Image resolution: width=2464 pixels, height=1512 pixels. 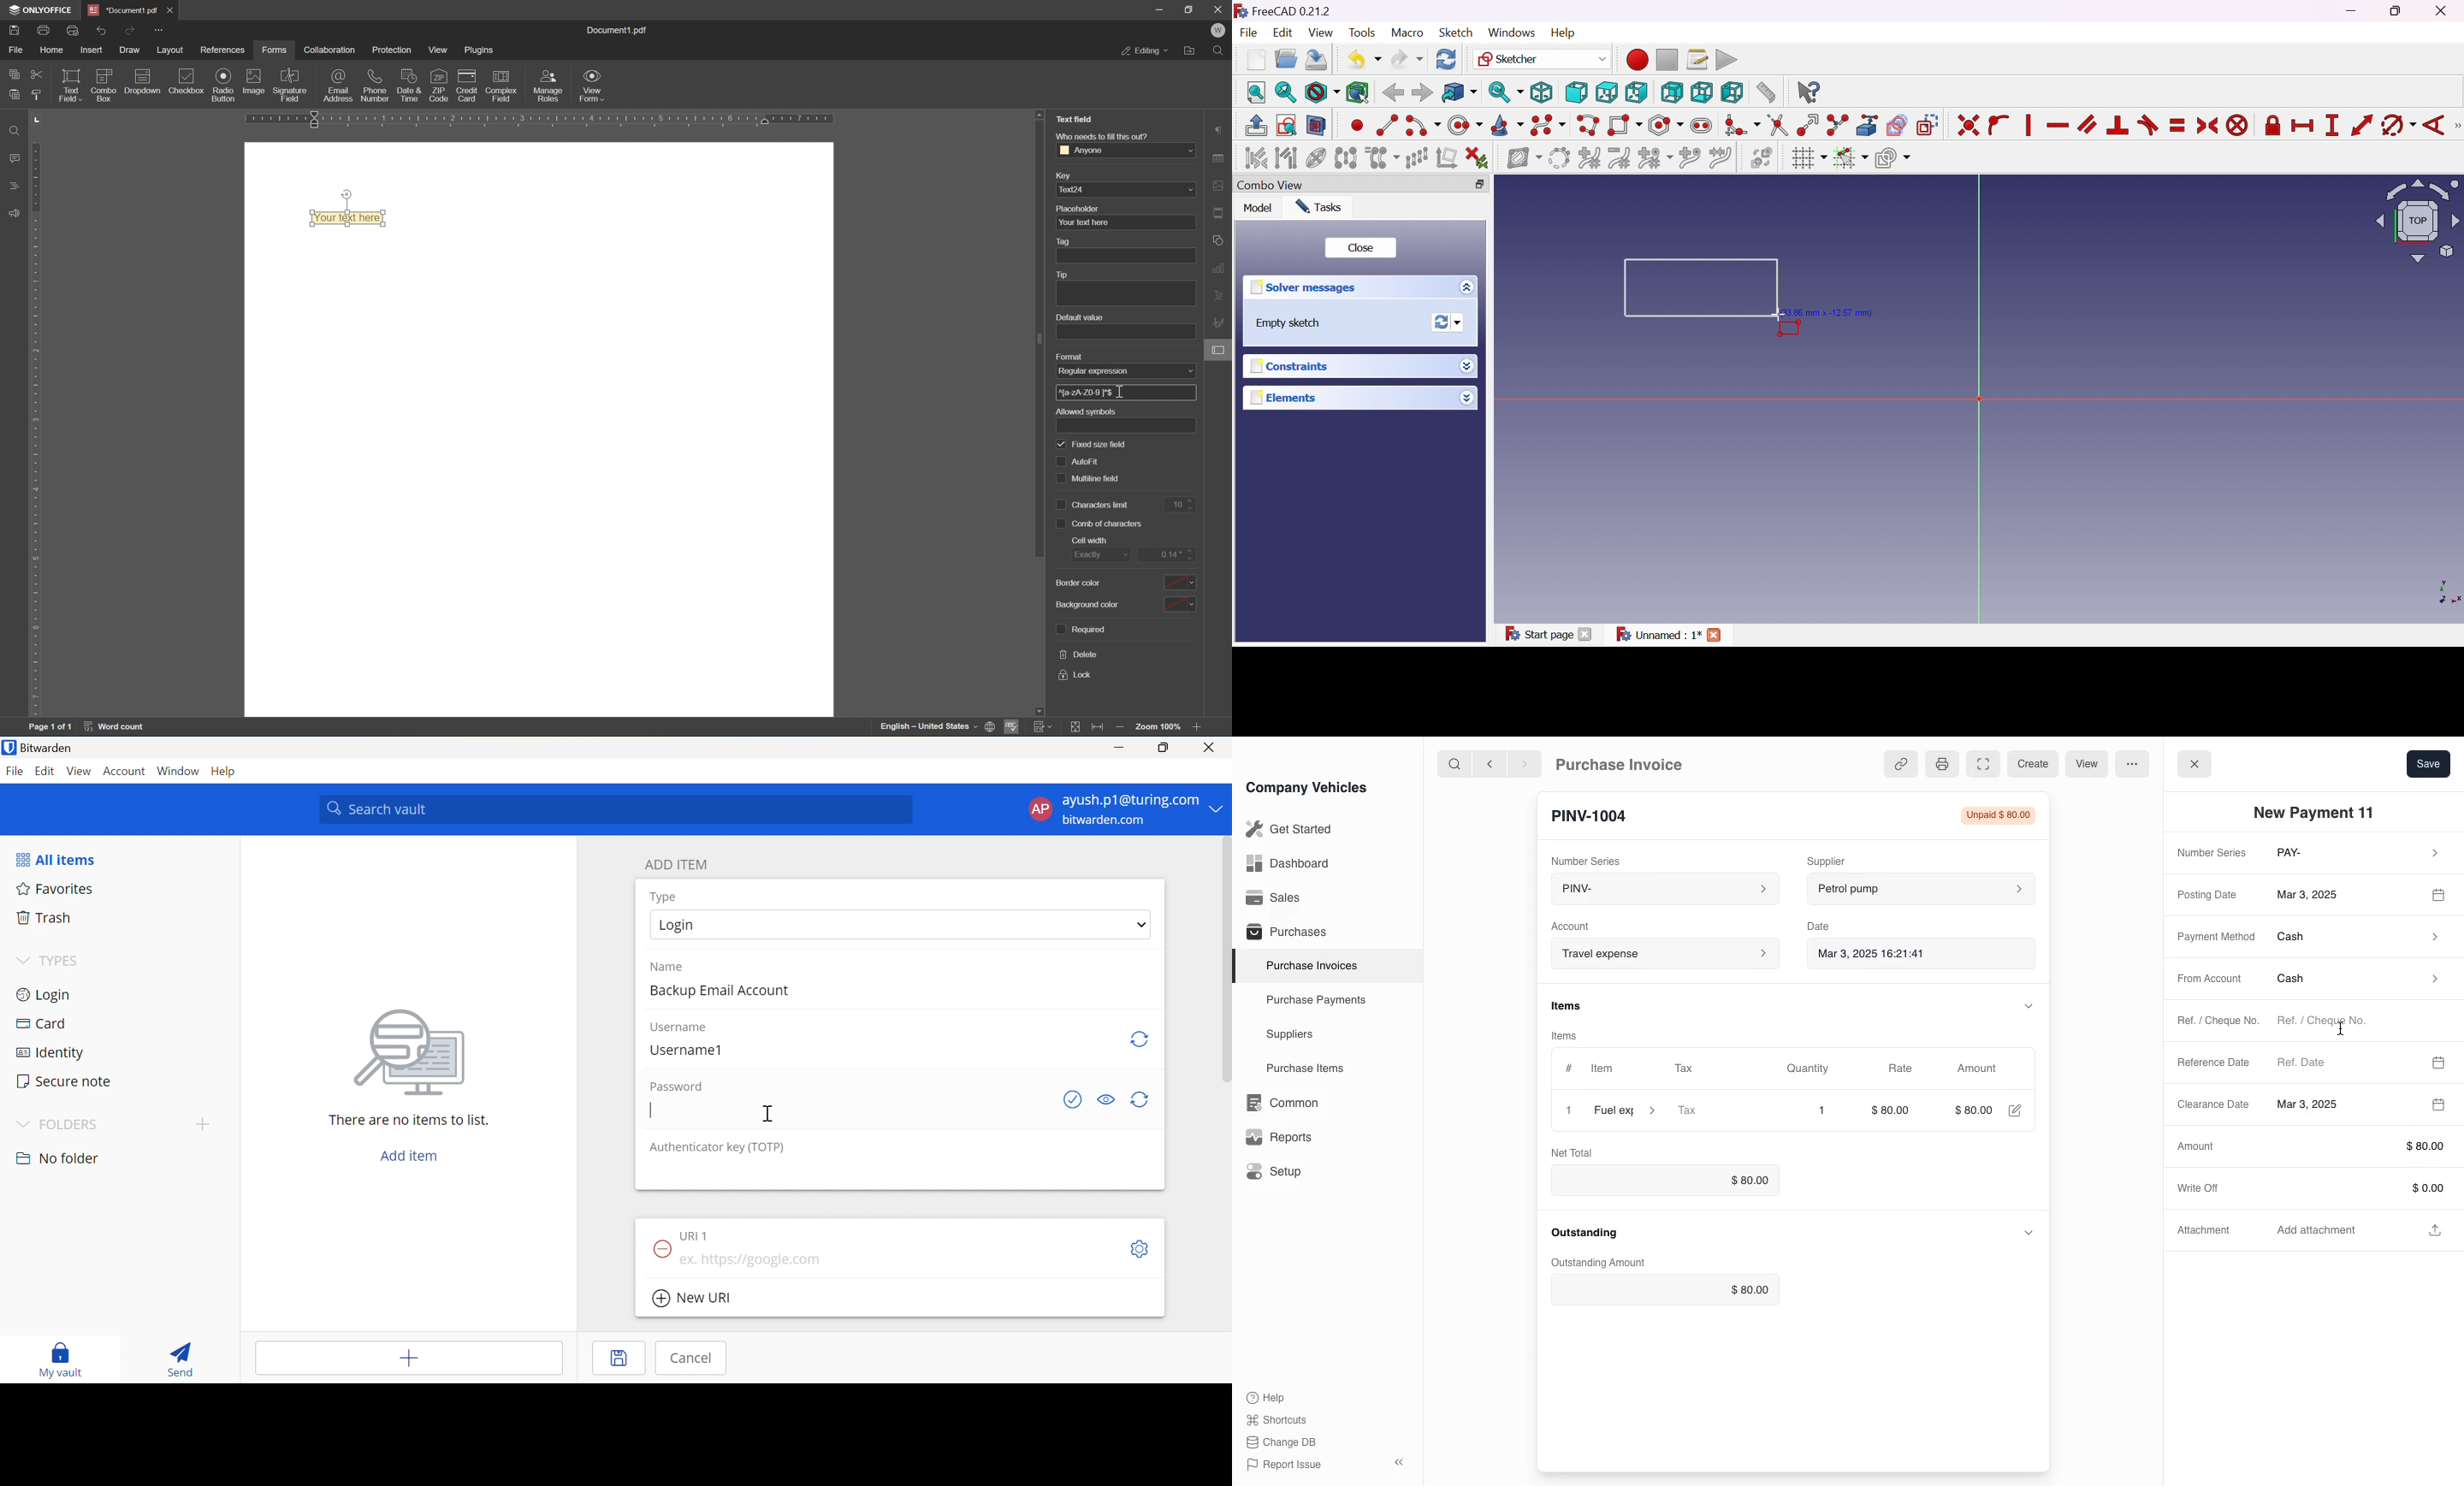 What do you see at coordinates (1284, 397) in the screenshot?
I see `Elements` at bounding box center [1284, 397].